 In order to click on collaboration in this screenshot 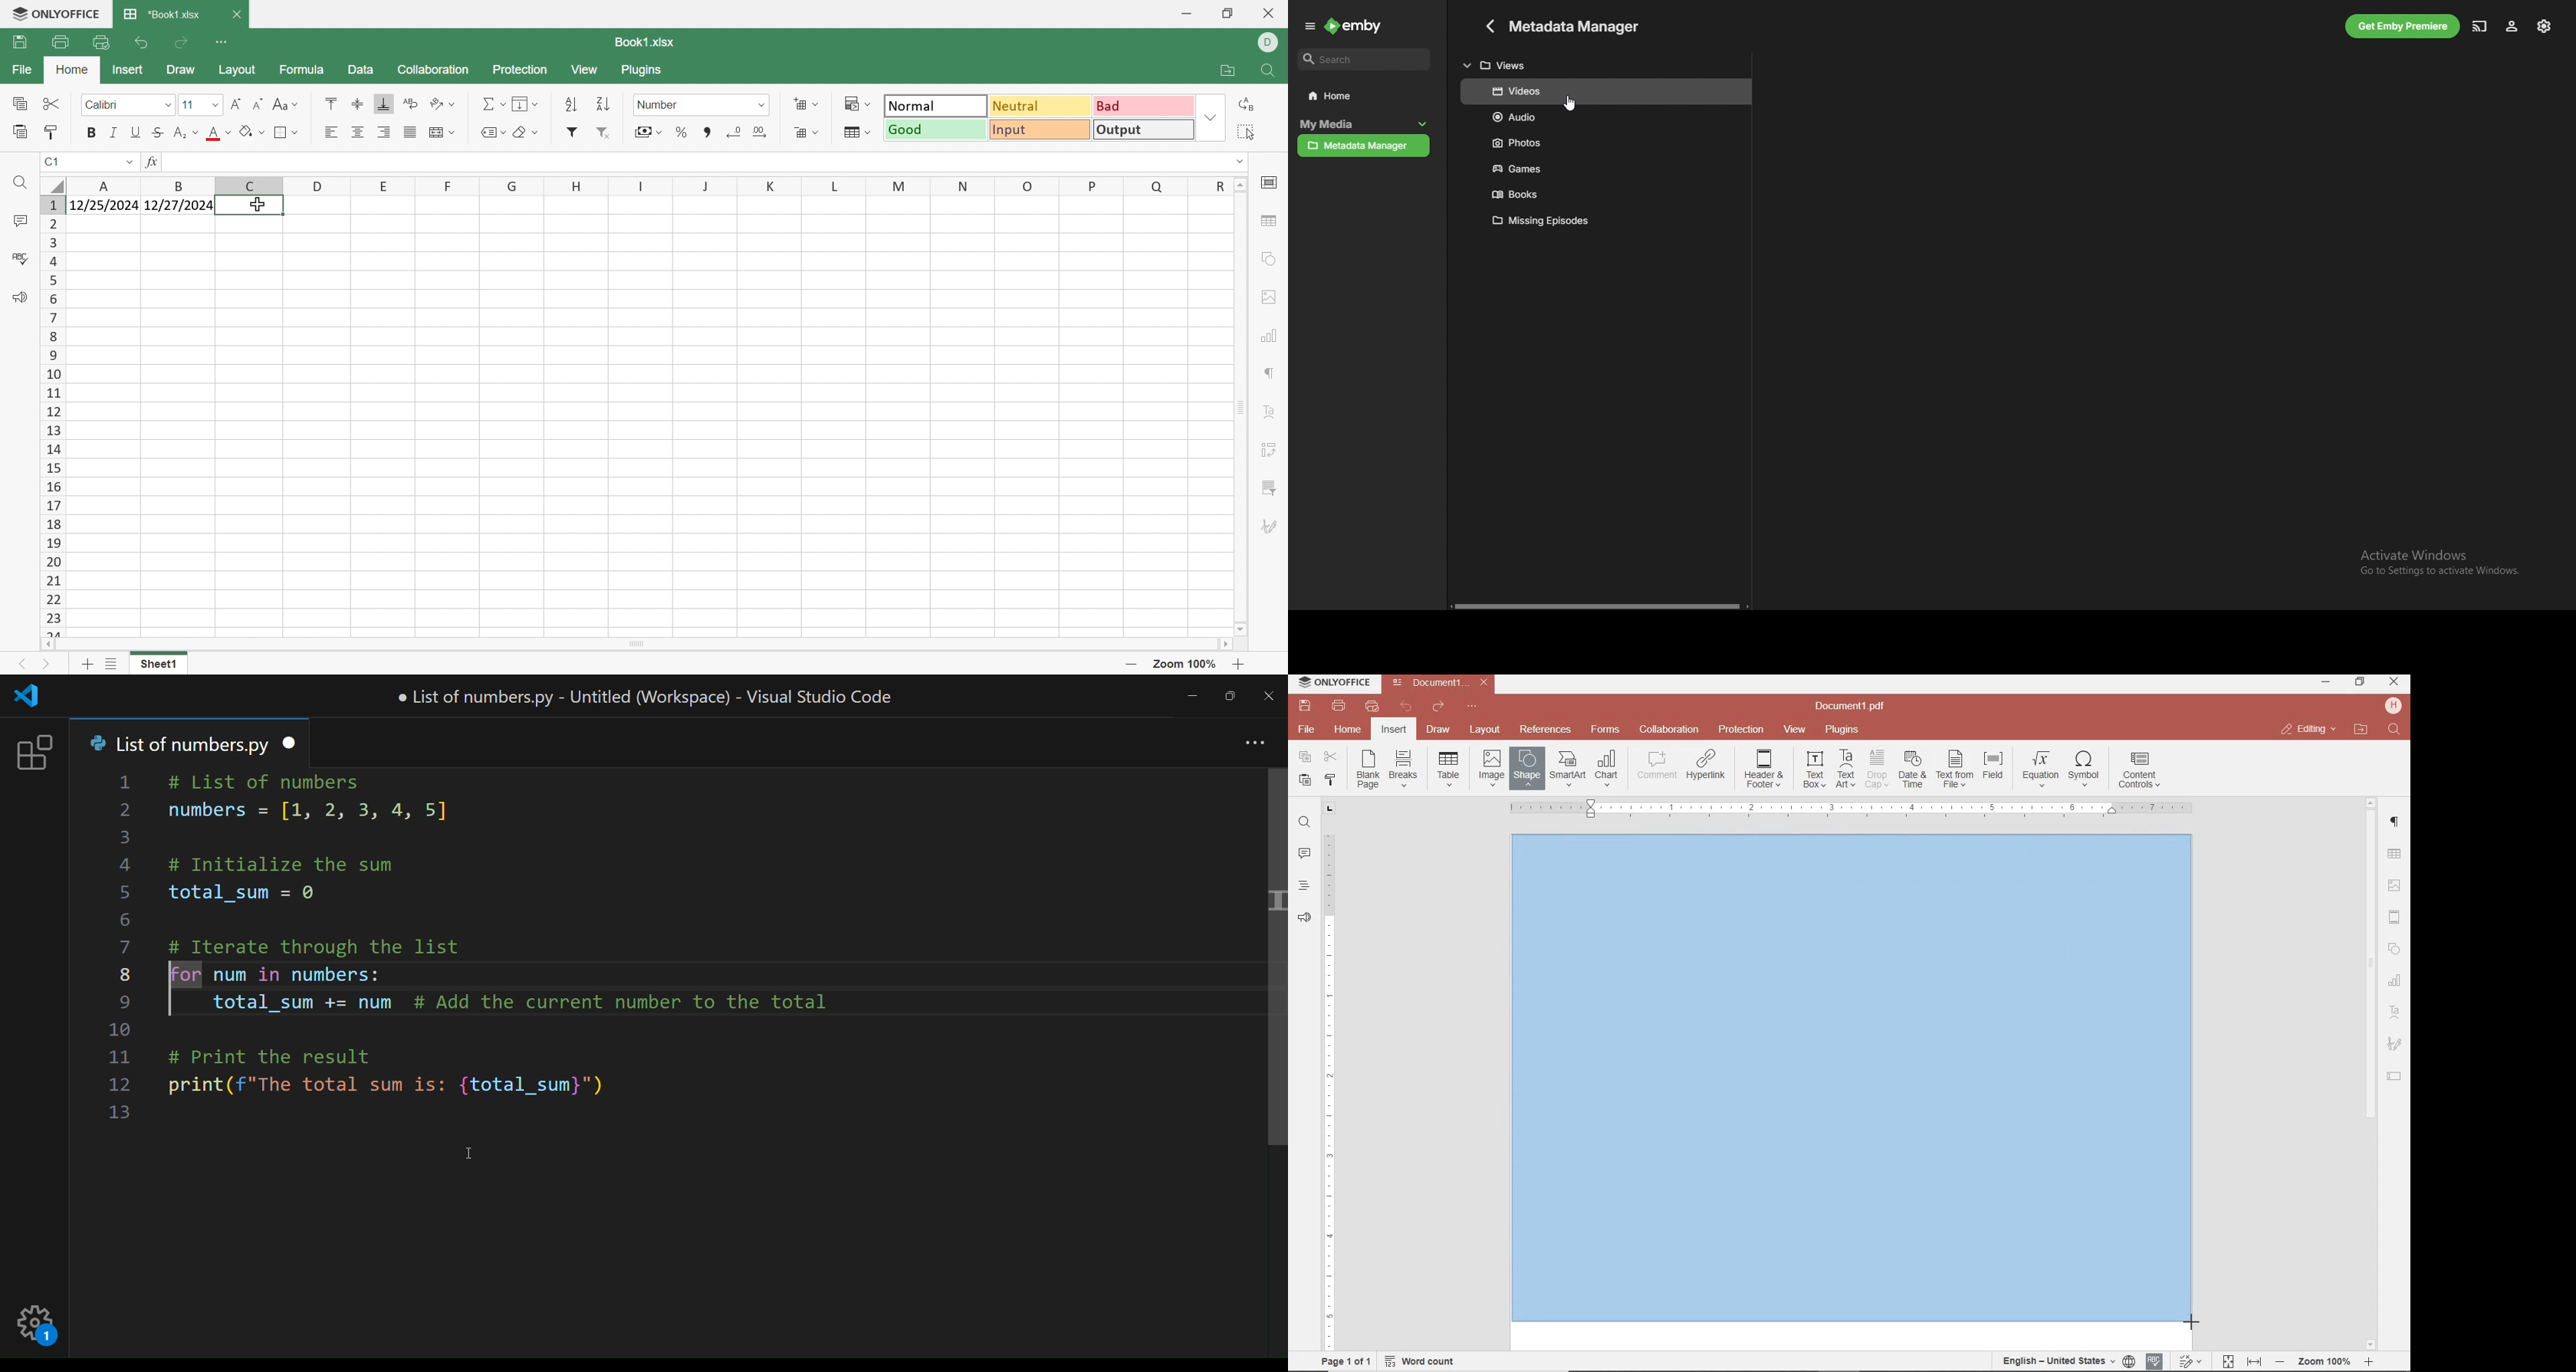, I will do `click(1669, 730)`.